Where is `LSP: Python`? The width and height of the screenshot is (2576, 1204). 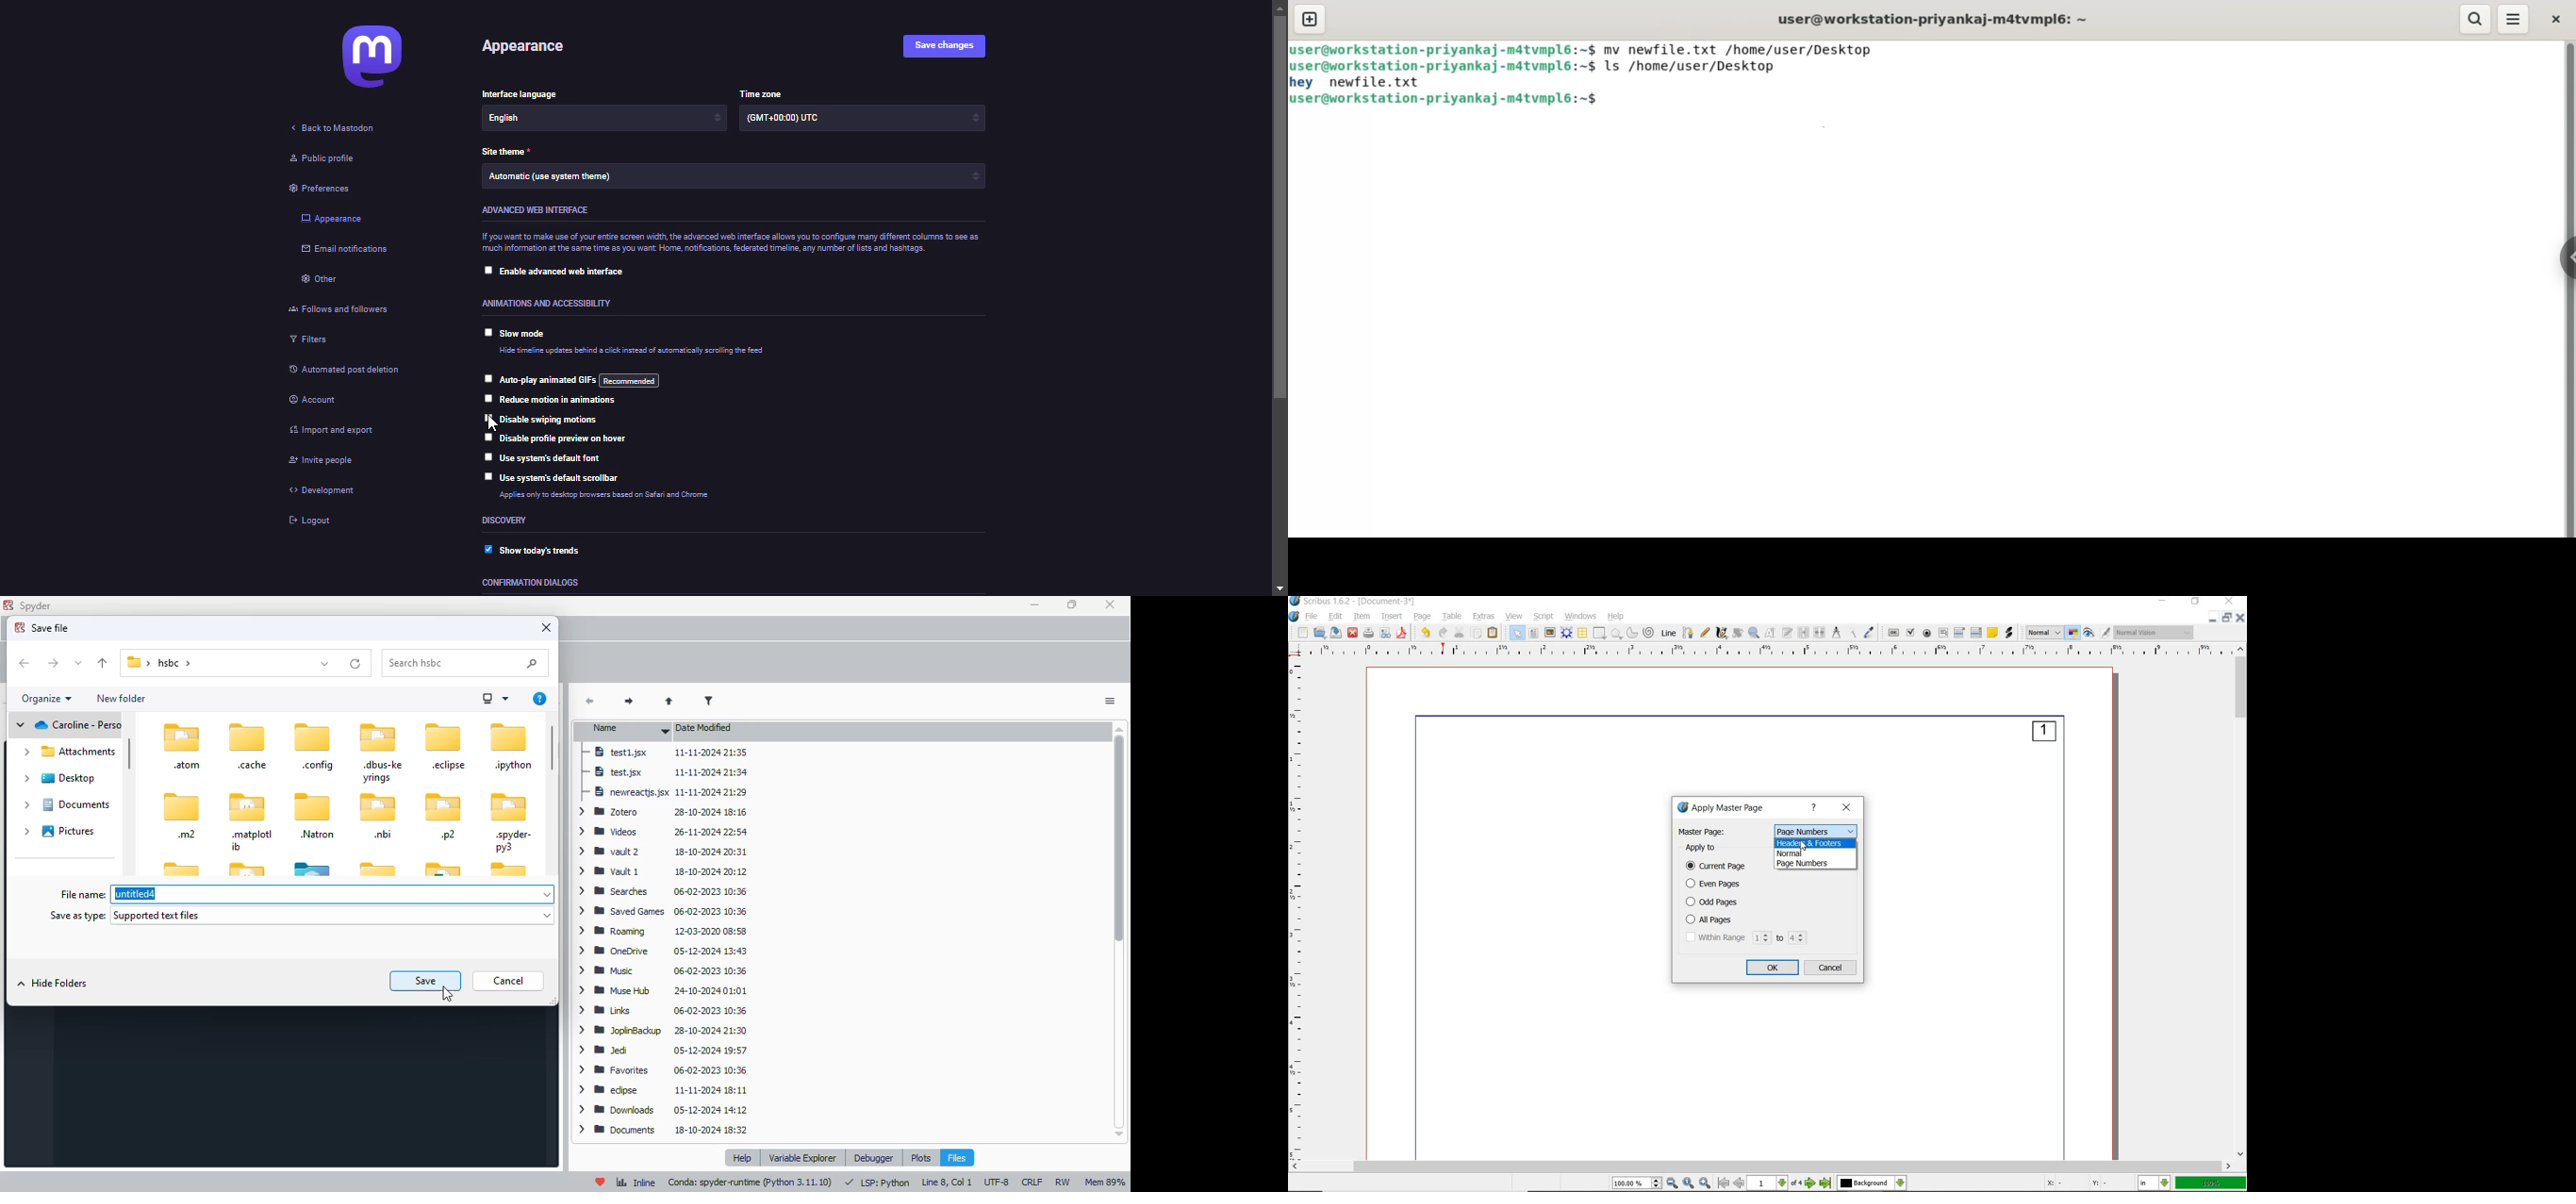
LSP: Python is located at coordinates (876, 1183).